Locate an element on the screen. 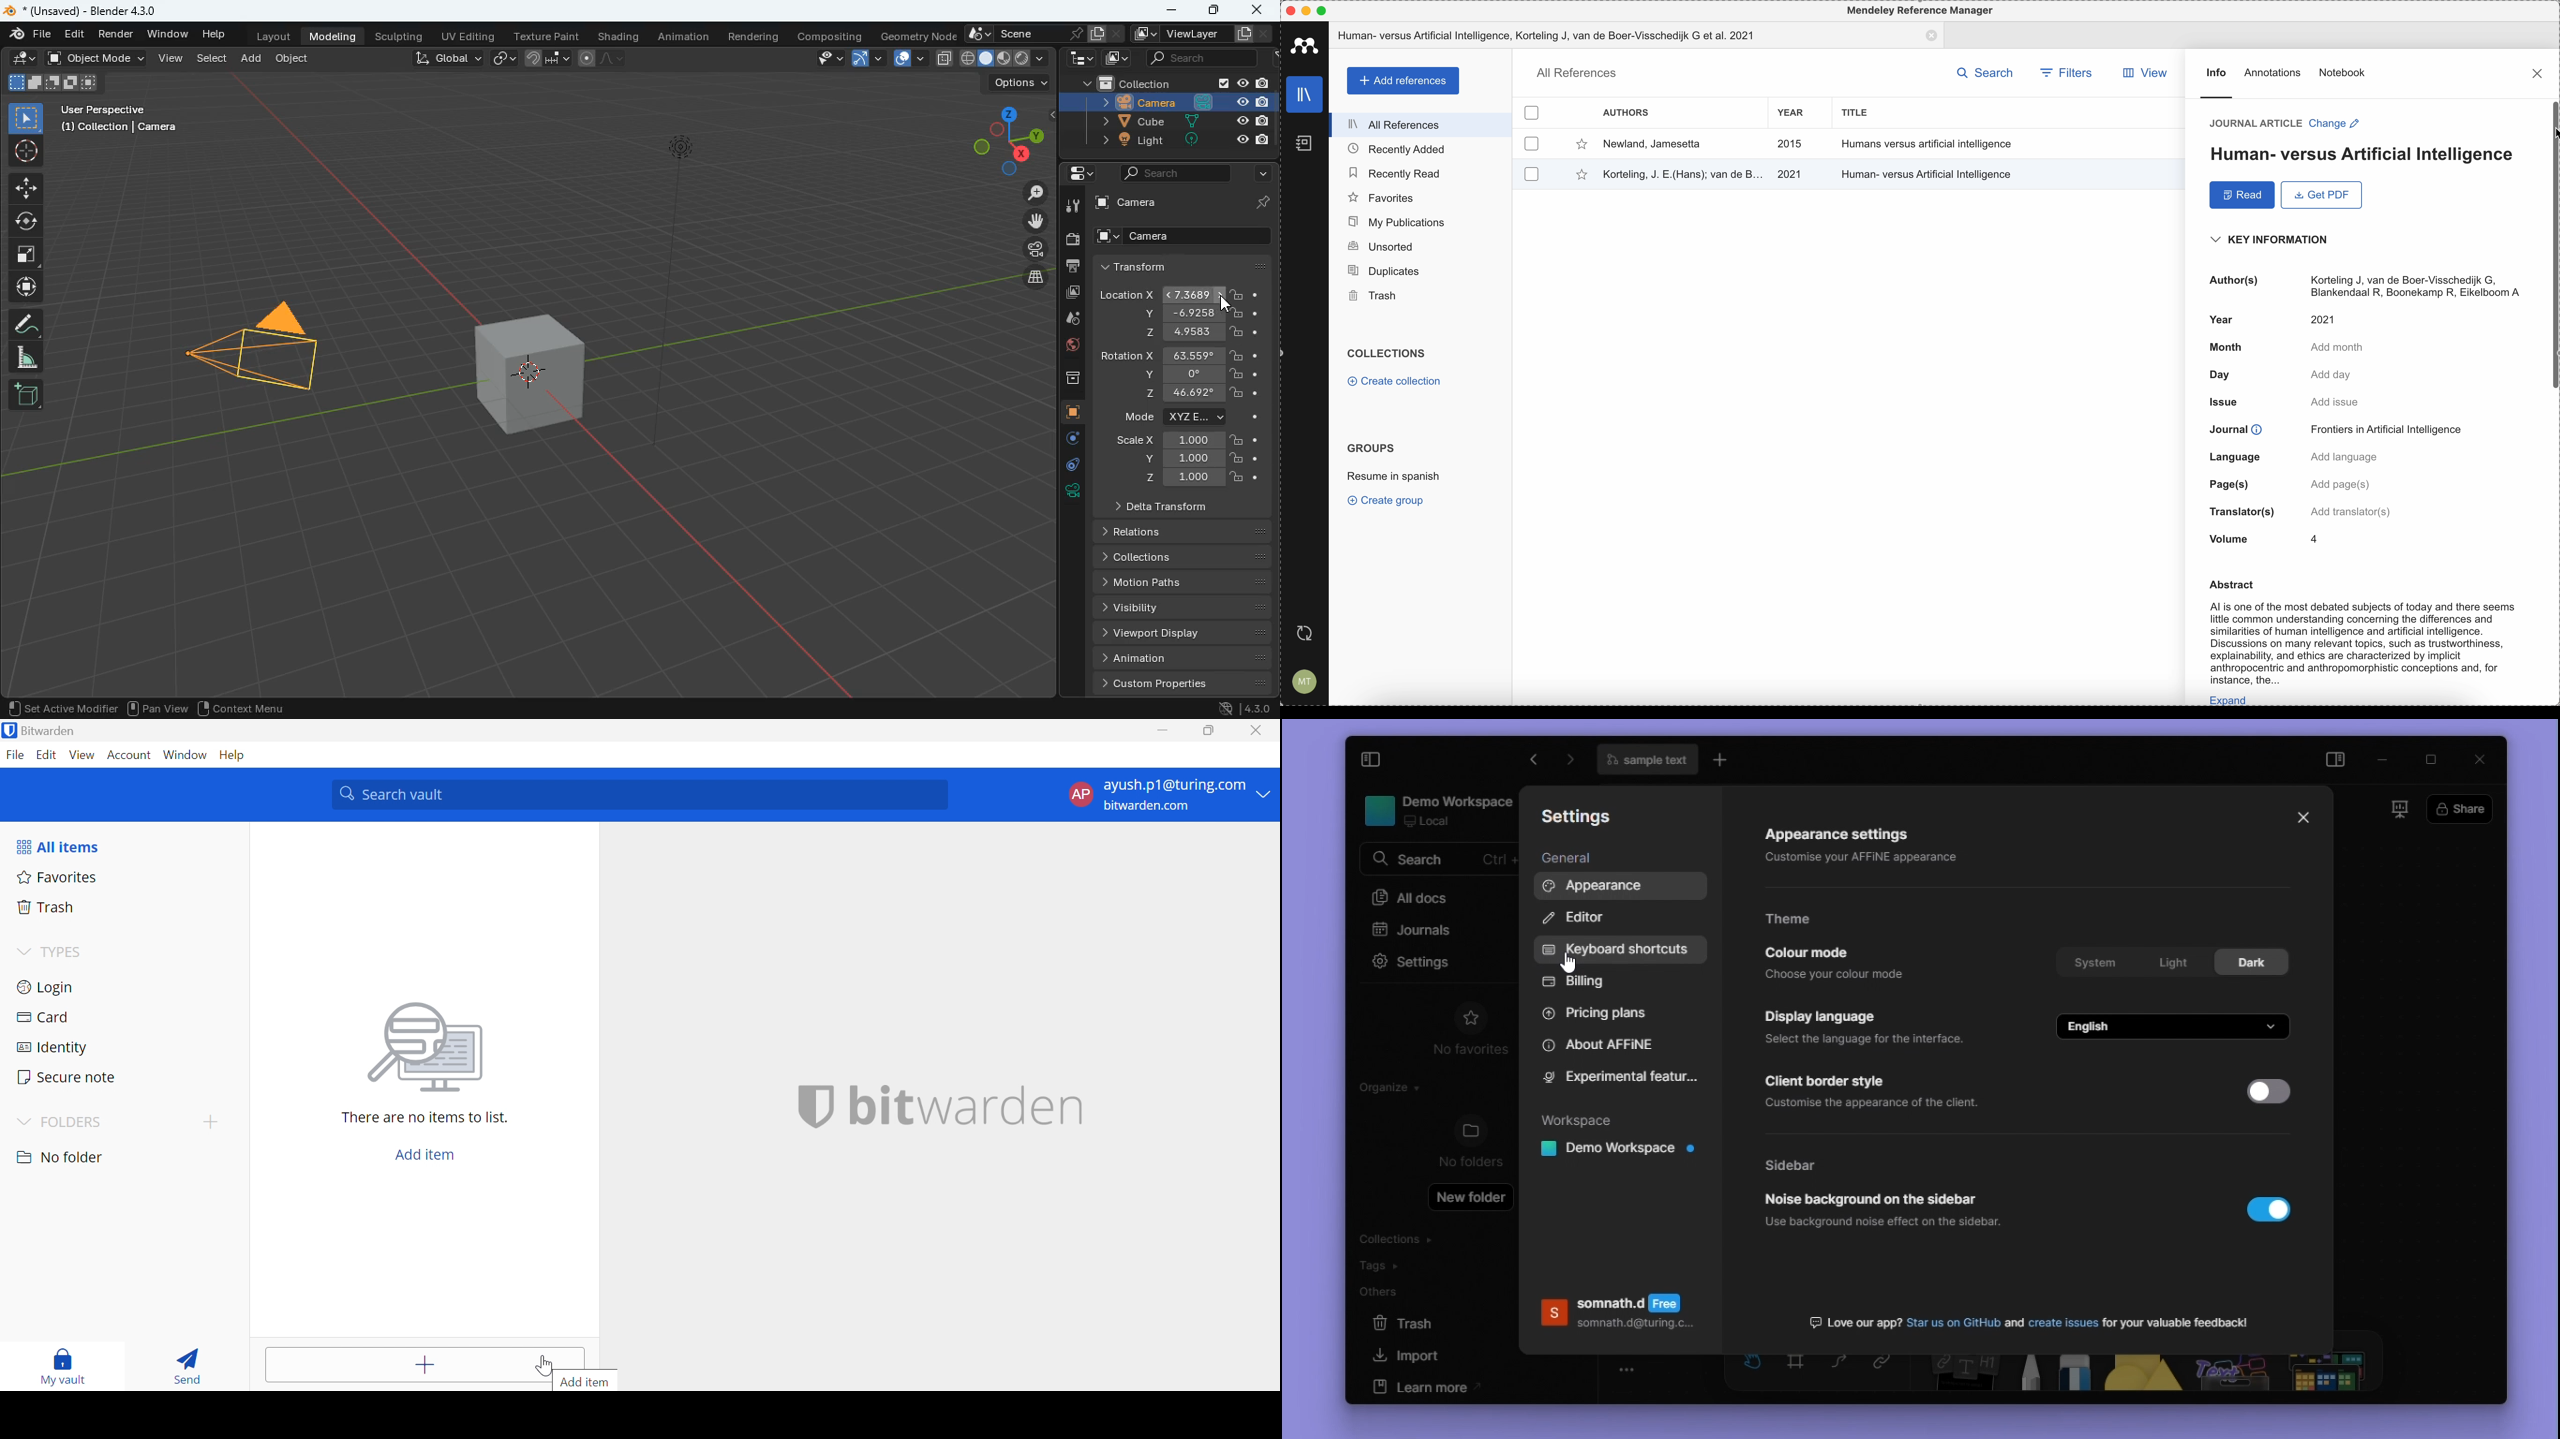  move is located at coordinates (26, 289).